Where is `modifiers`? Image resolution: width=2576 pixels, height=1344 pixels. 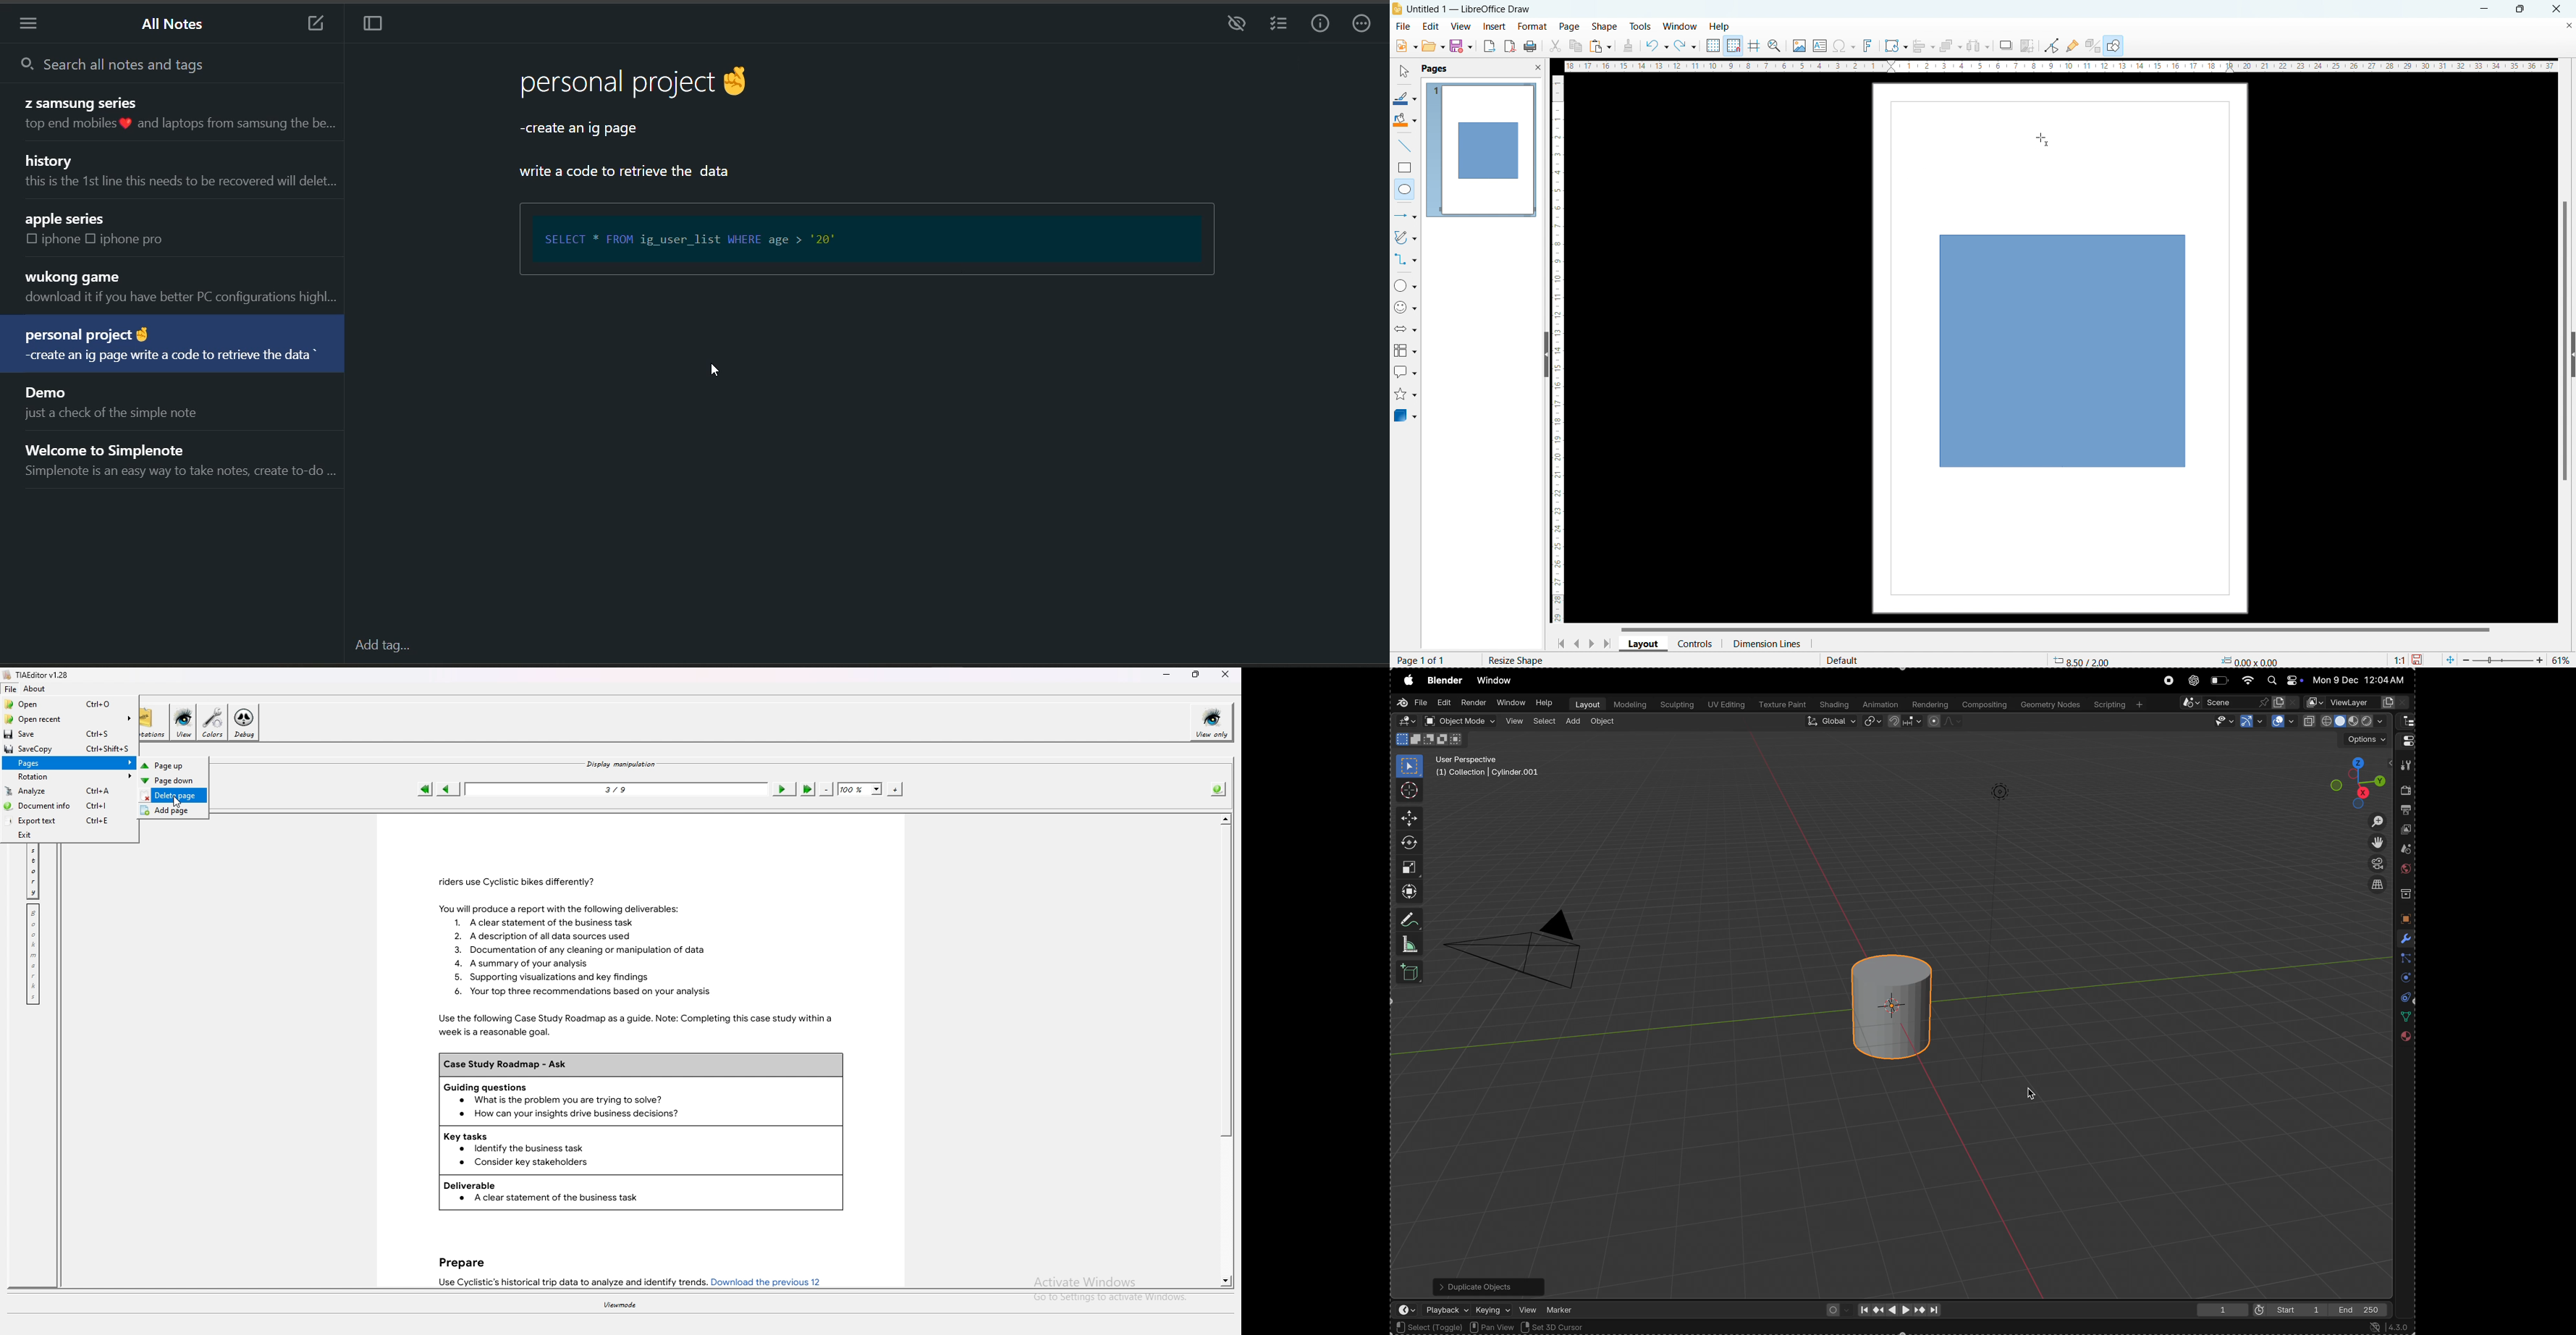 modifiers is located at coordinates (2404, 937).